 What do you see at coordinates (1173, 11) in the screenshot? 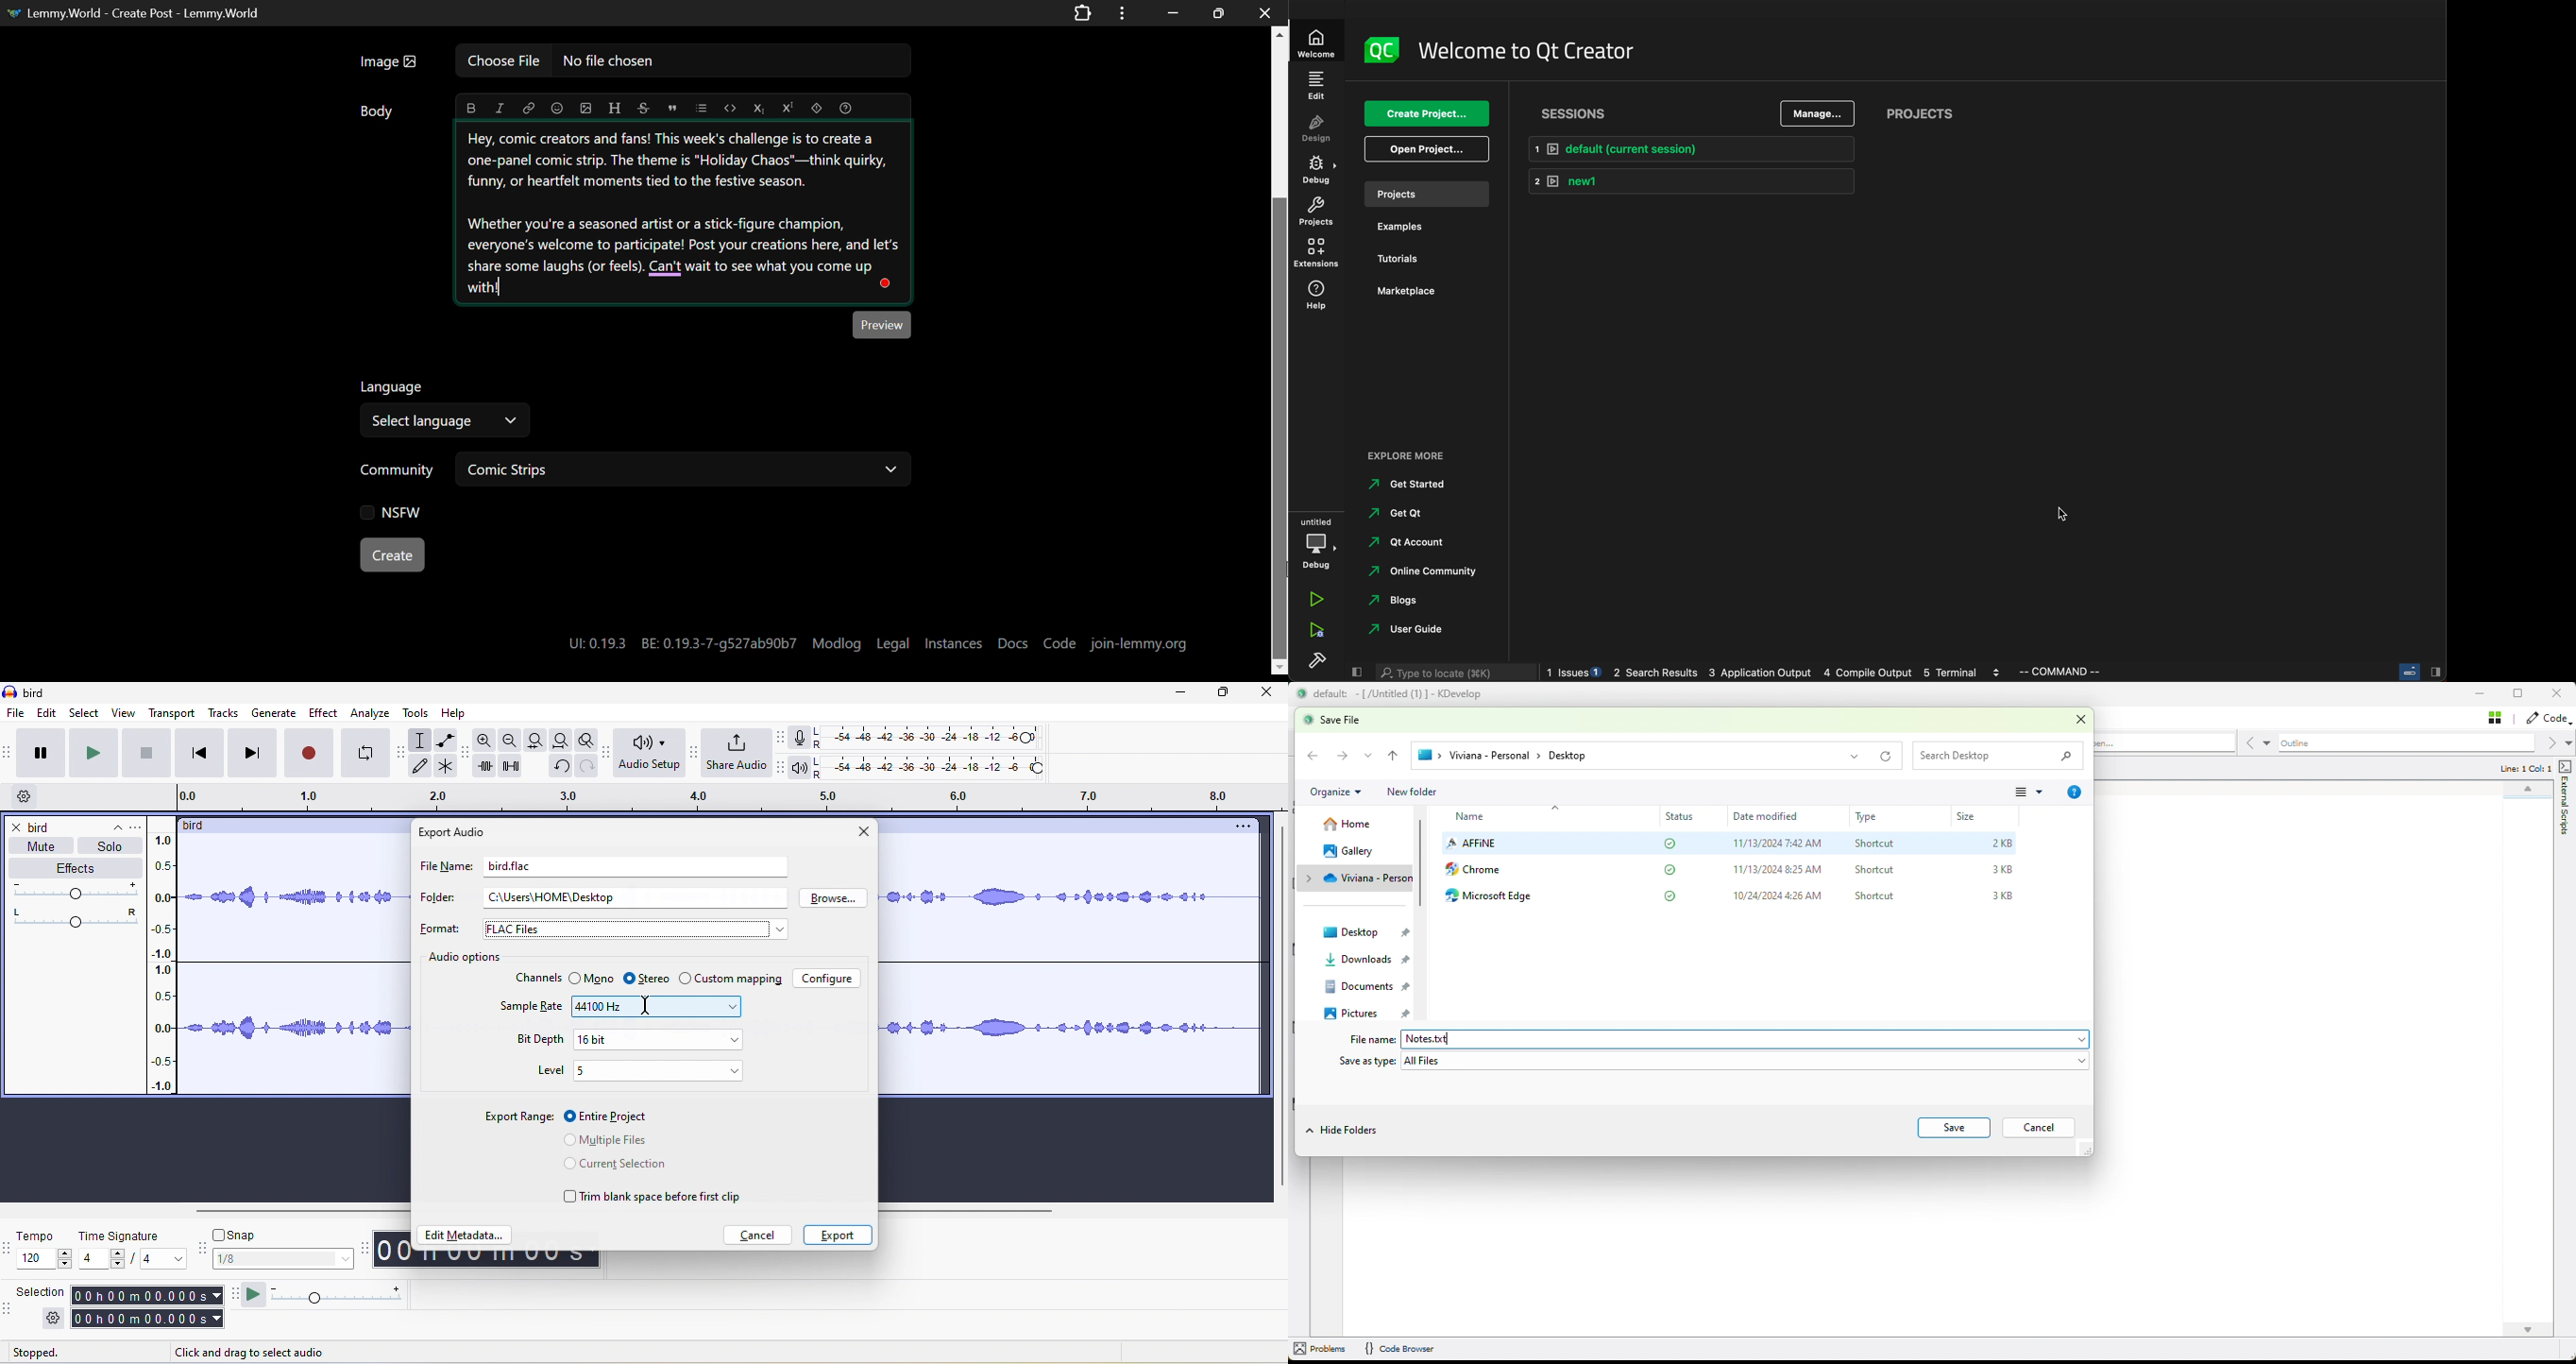
I see `Restore Down` at bounding box center [1173, 11].